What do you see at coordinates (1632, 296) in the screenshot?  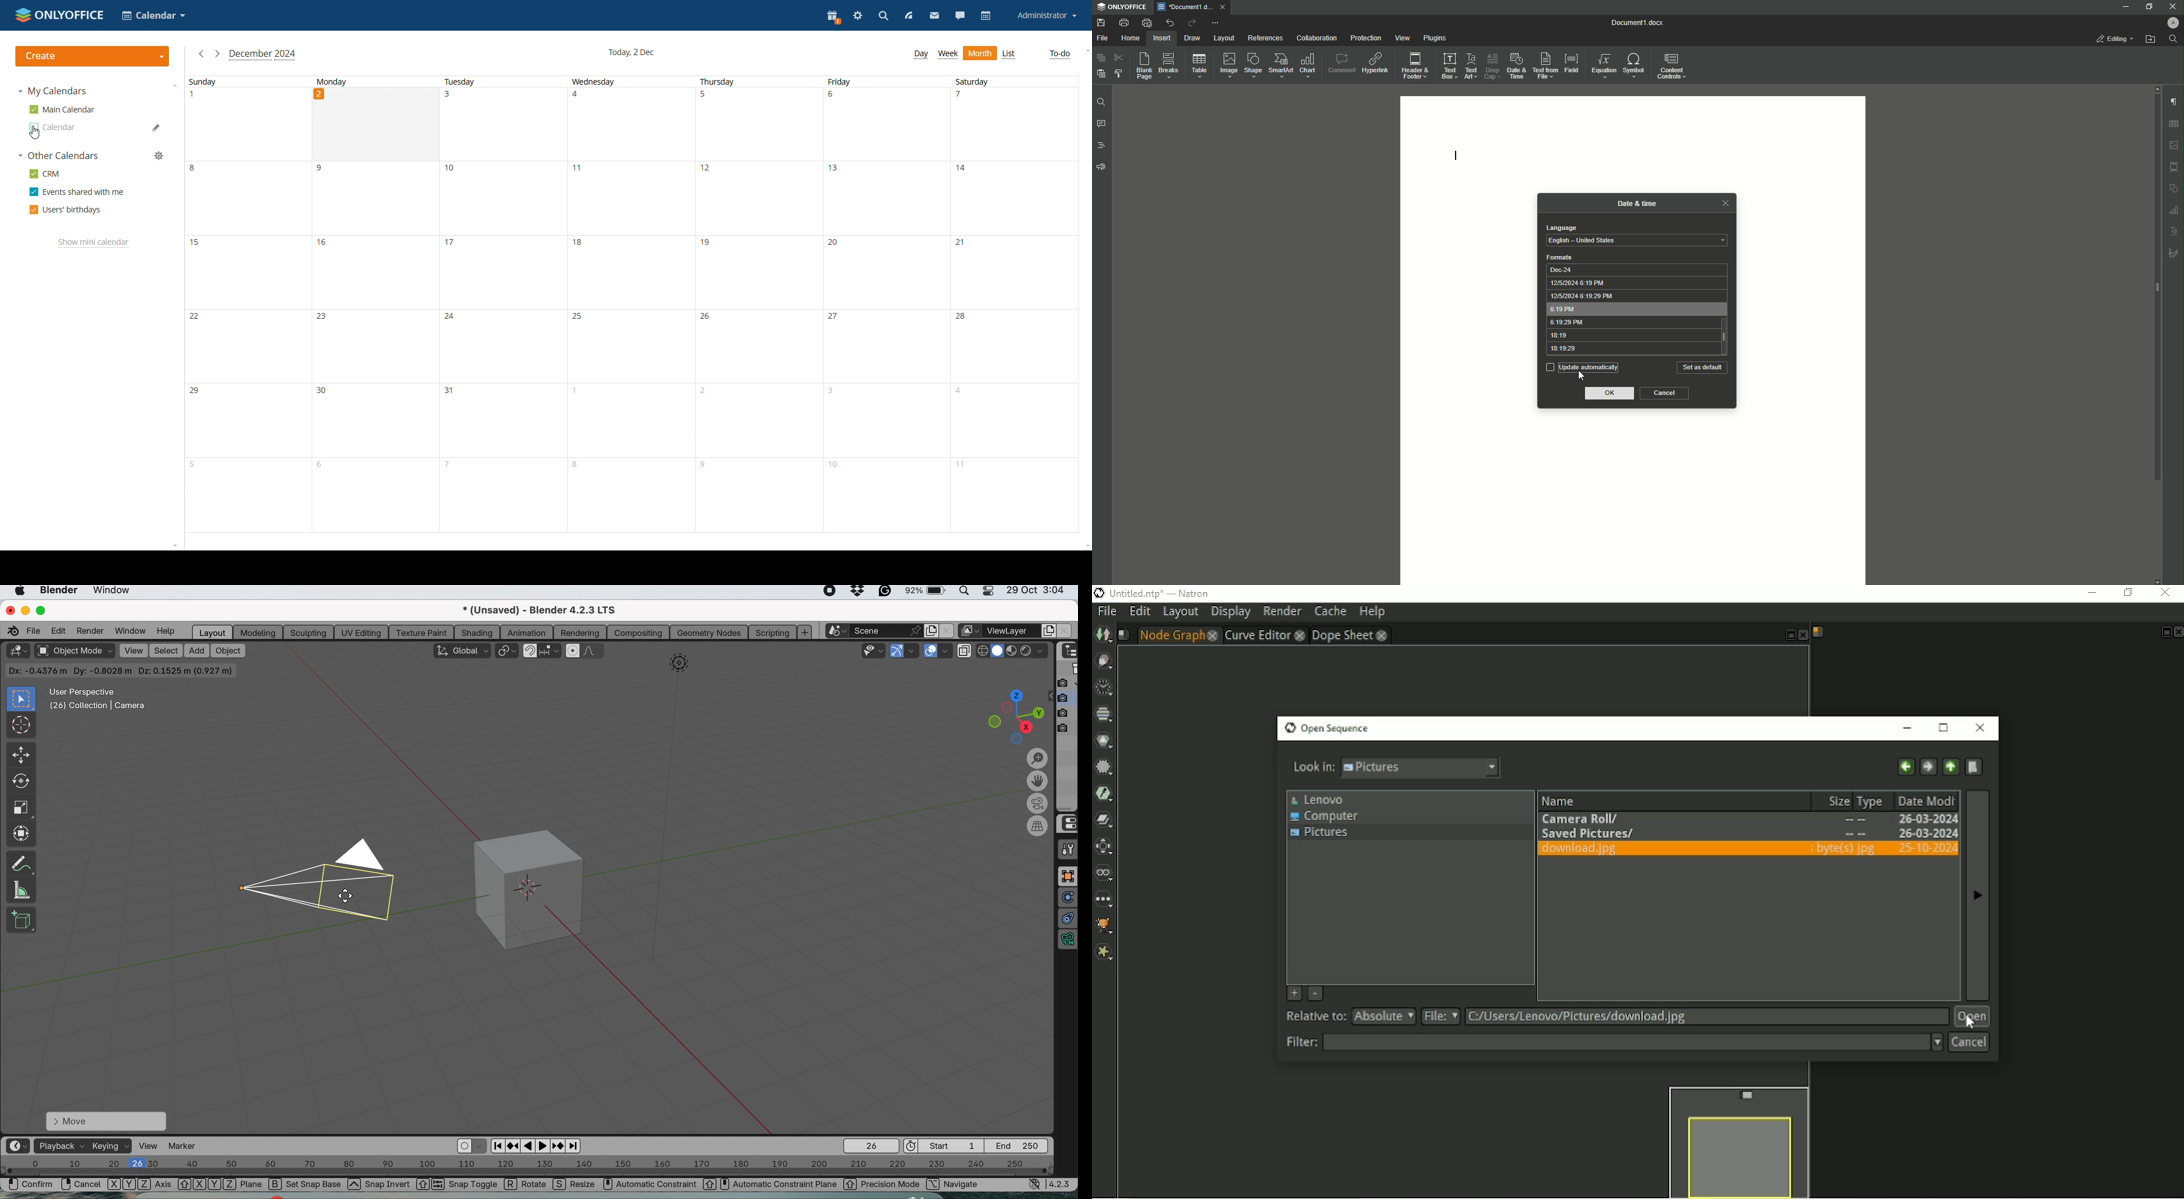 I see `12/5/2024 6:19:29 PM` at bounding box center [1632, 296].